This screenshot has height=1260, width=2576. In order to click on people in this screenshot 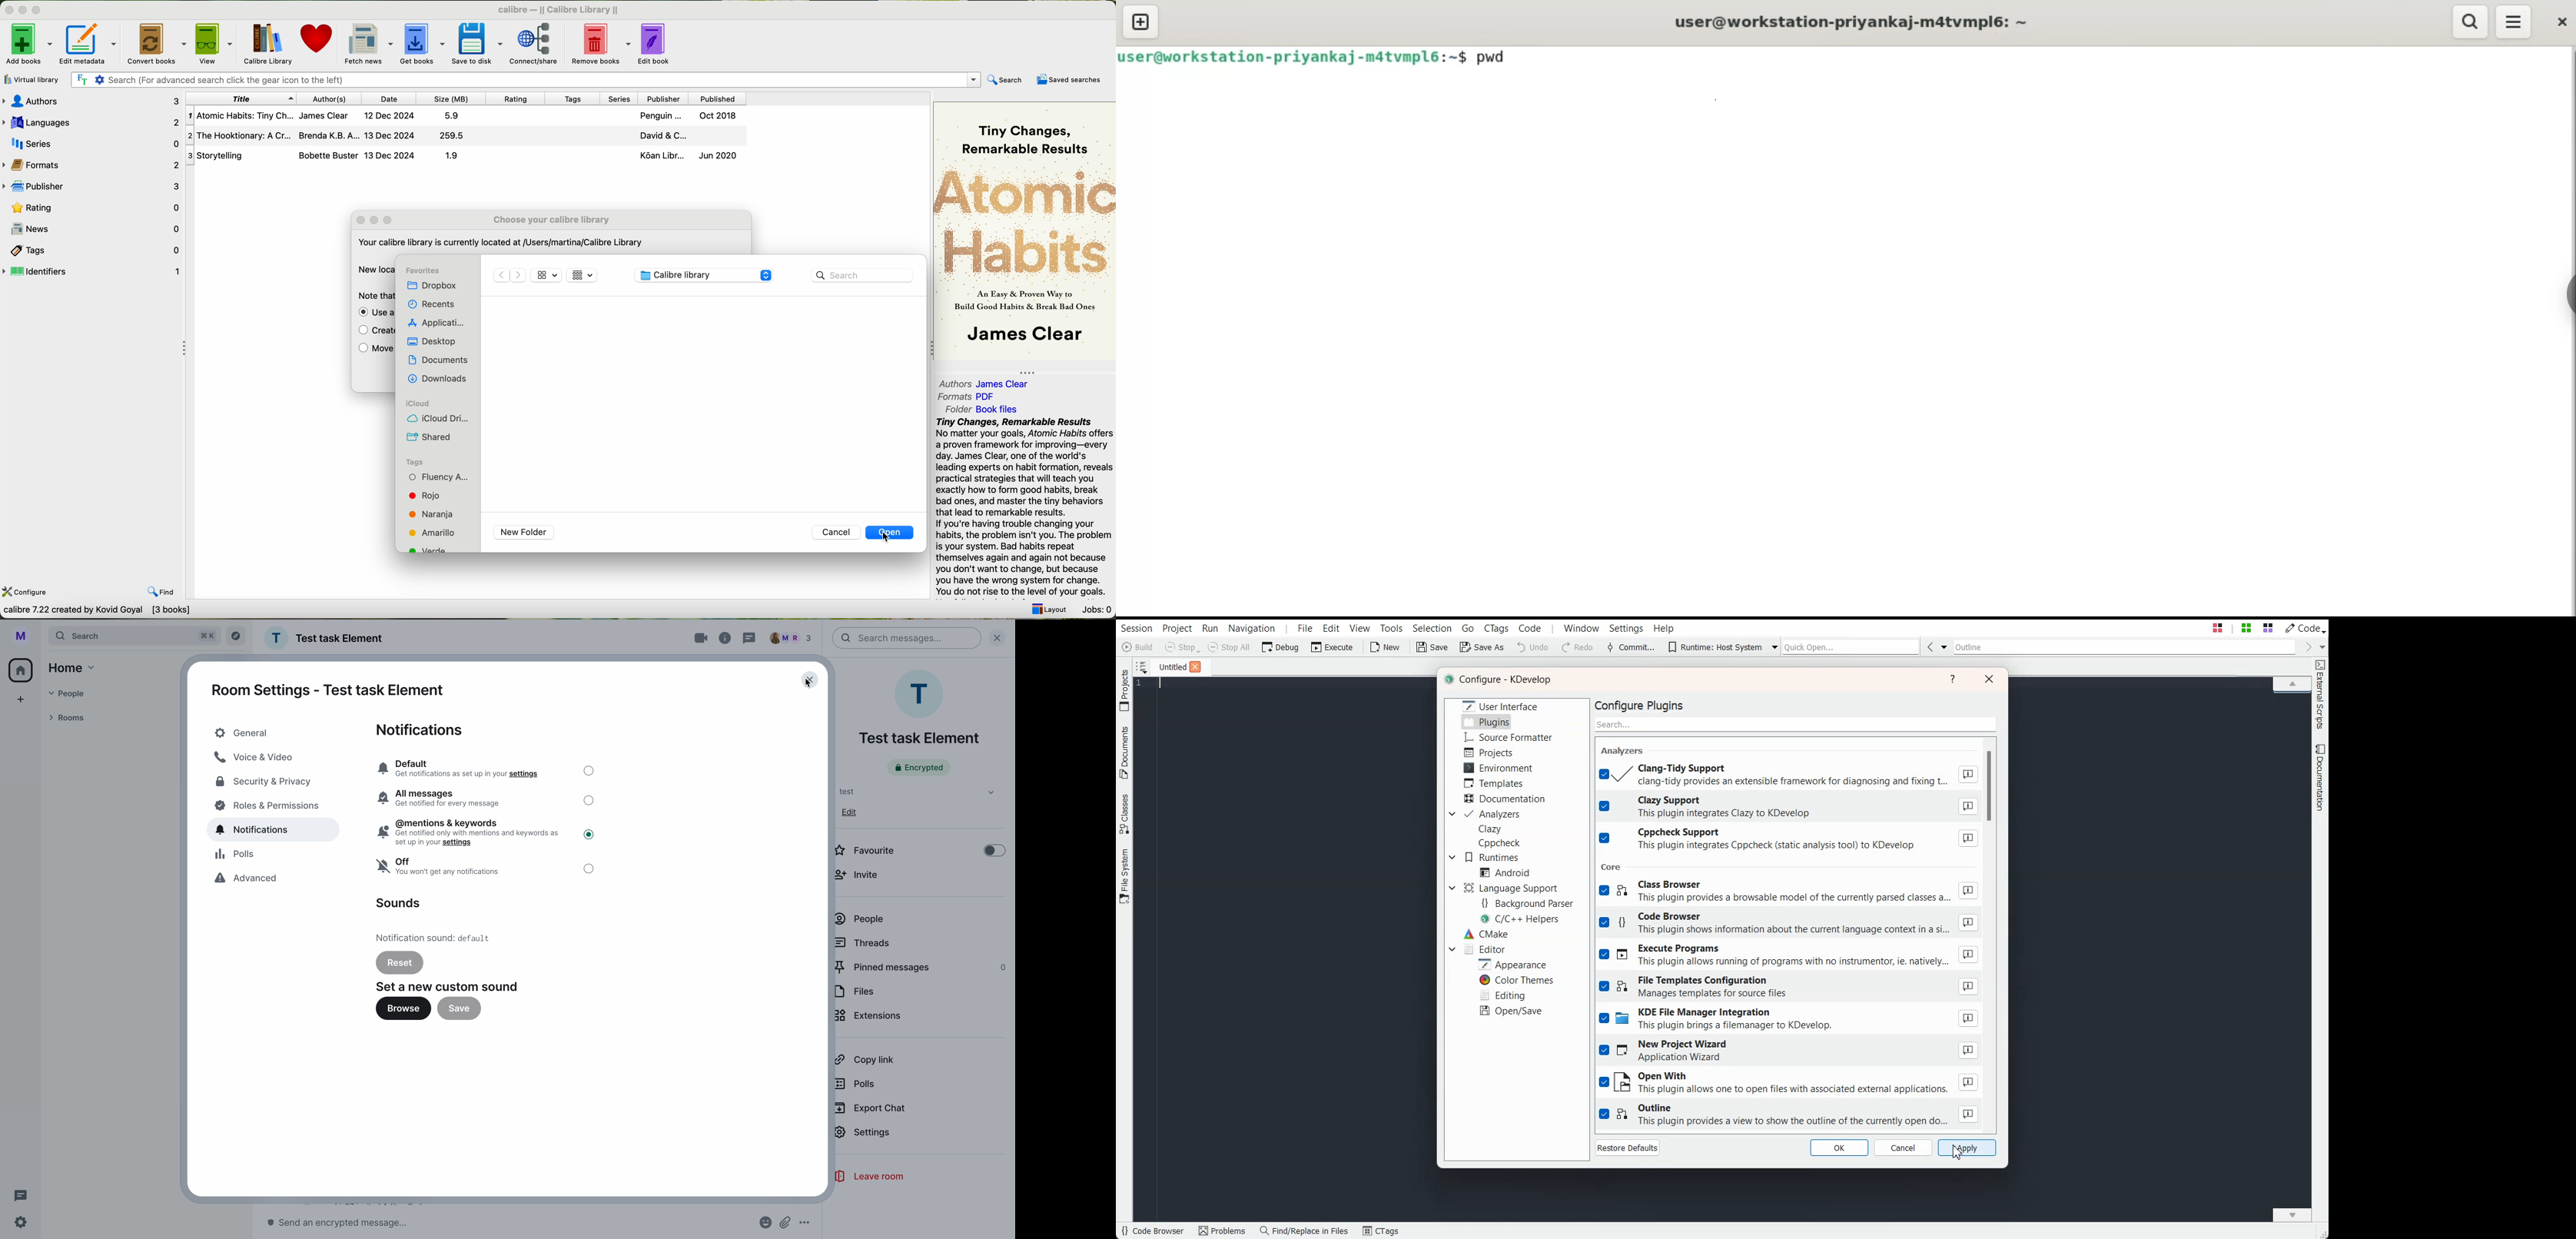, I will do `click(860, 919)`.